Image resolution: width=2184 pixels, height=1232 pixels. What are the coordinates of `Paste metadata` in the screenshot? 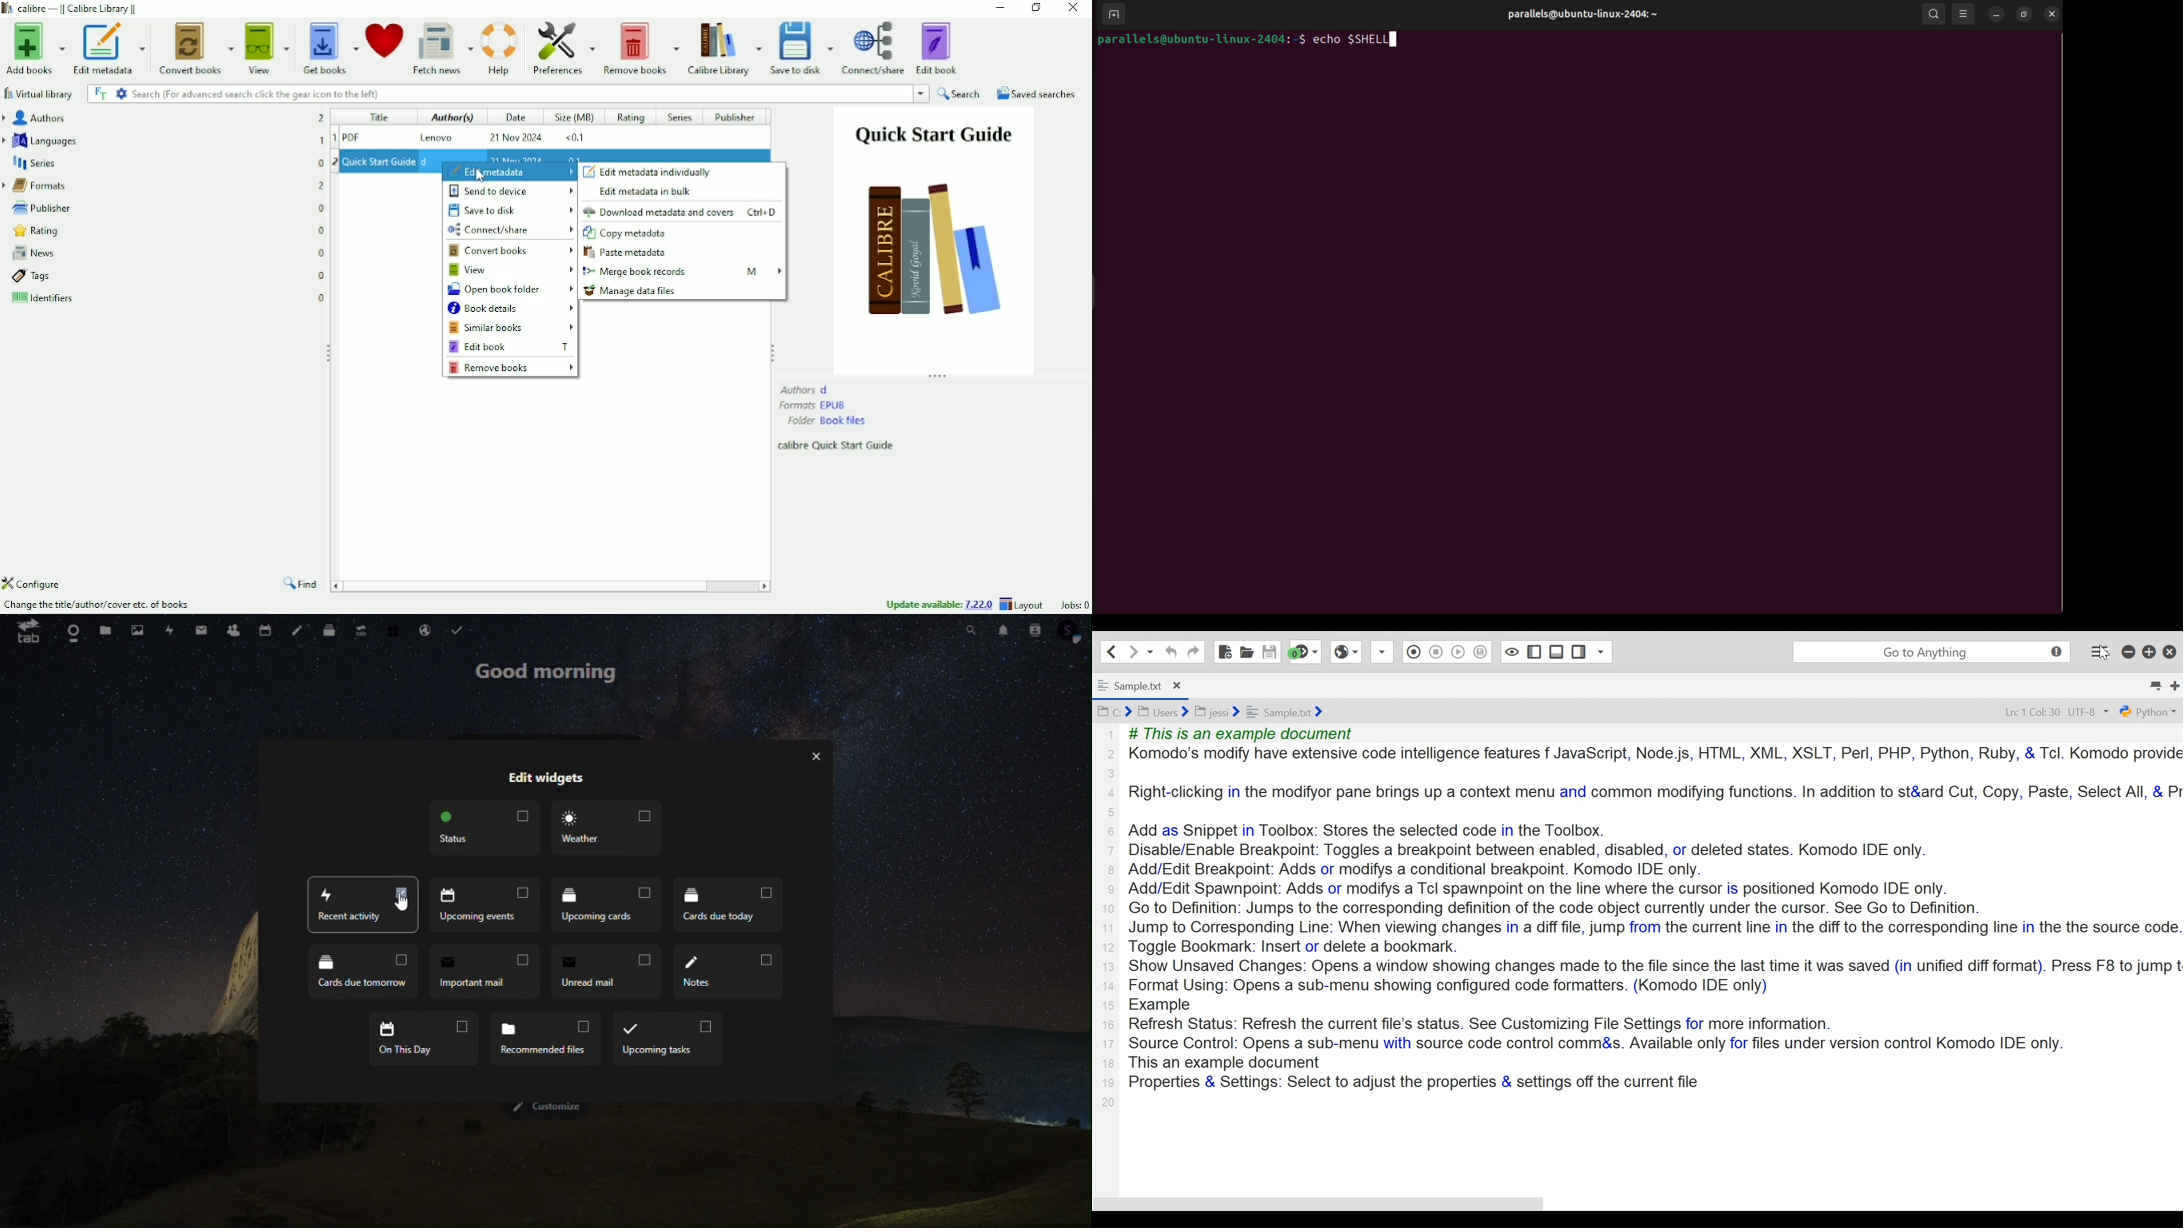 It's located at (629, 253).